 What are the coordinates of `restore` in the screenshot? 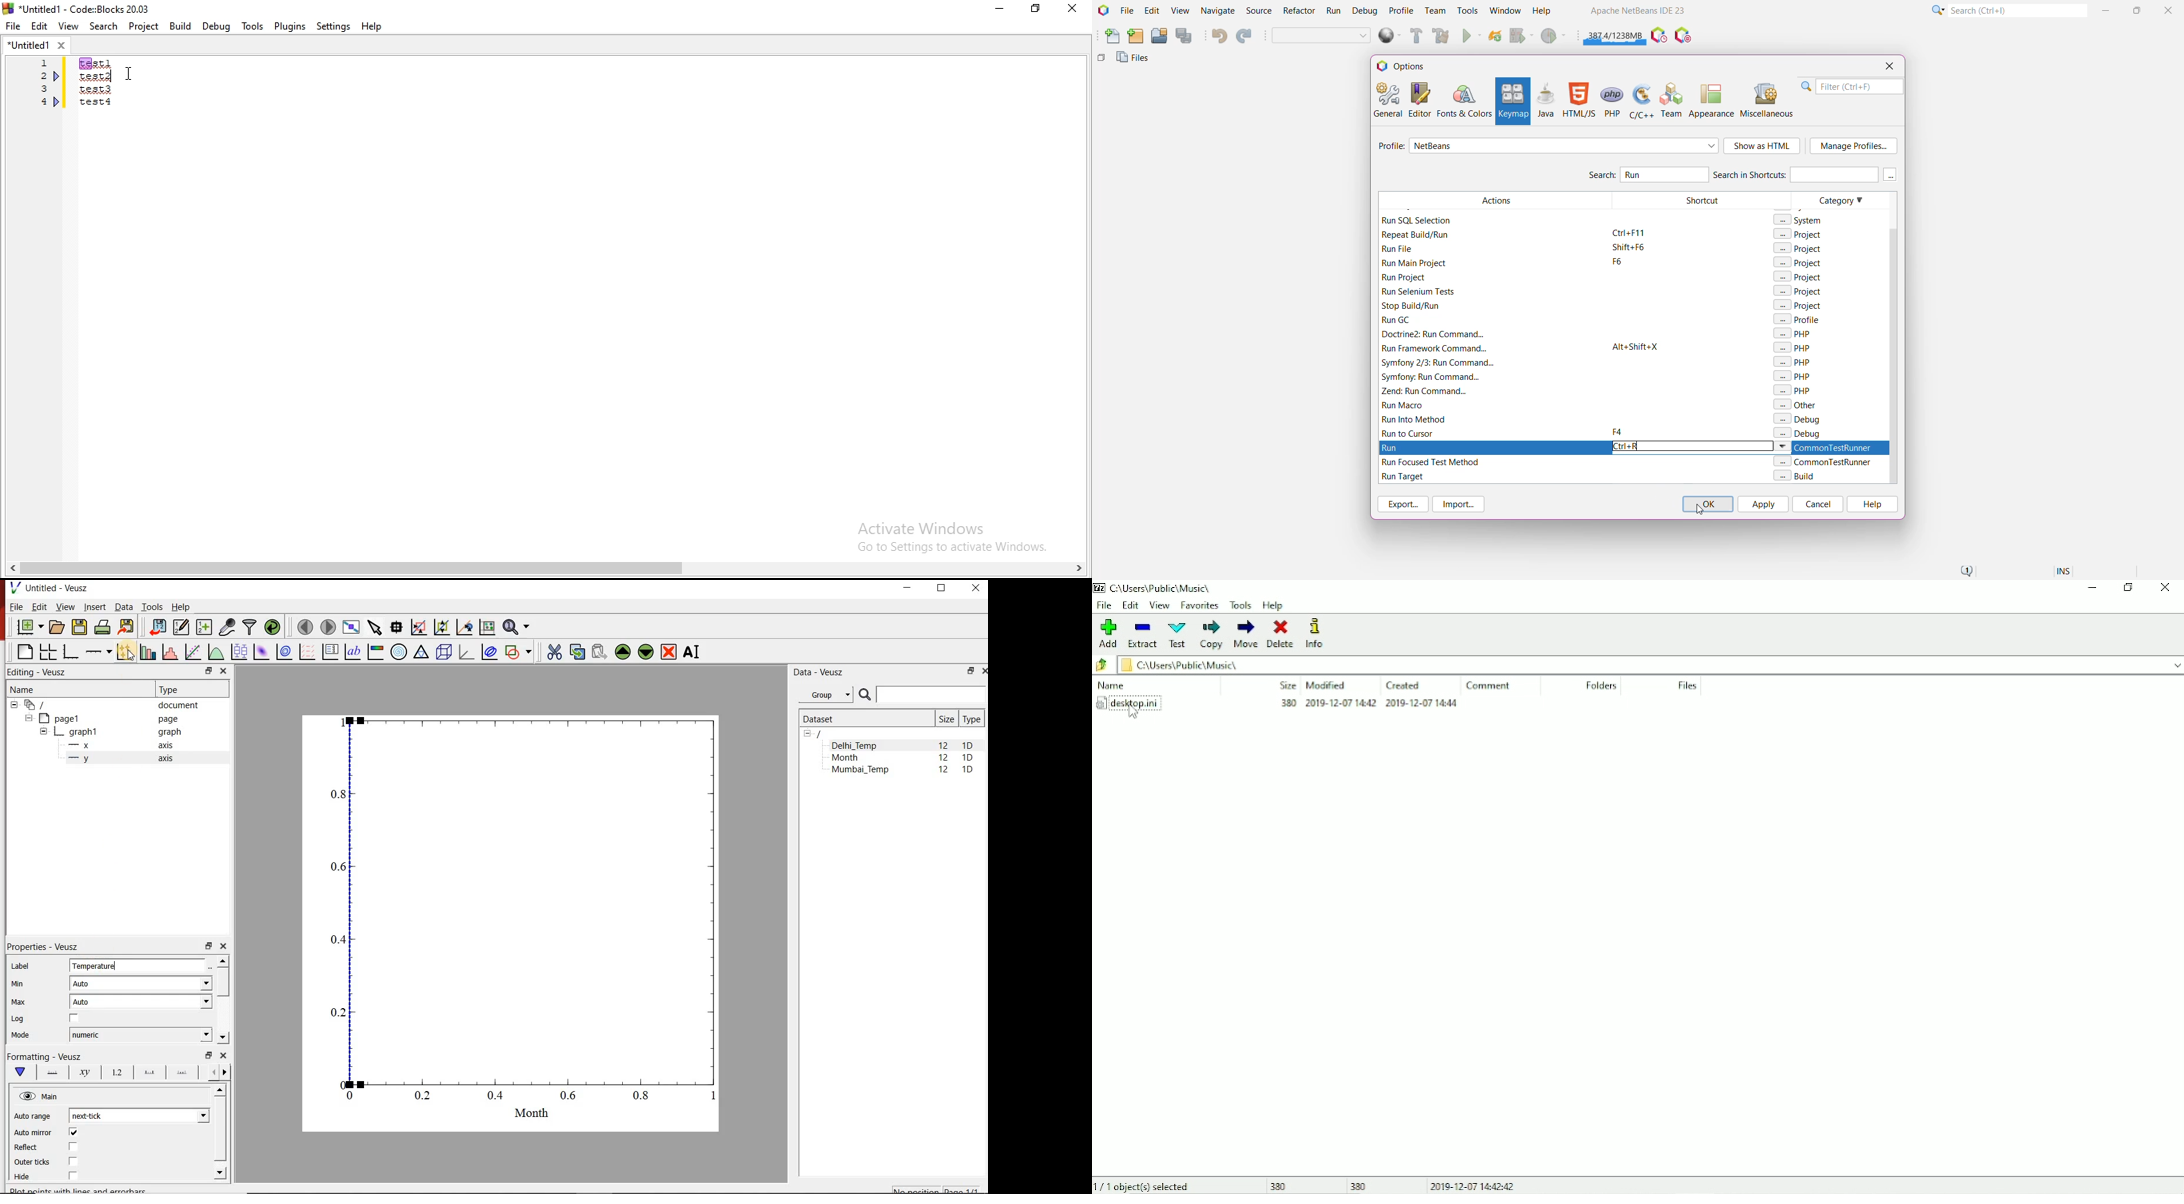 It's located at (209, 671).